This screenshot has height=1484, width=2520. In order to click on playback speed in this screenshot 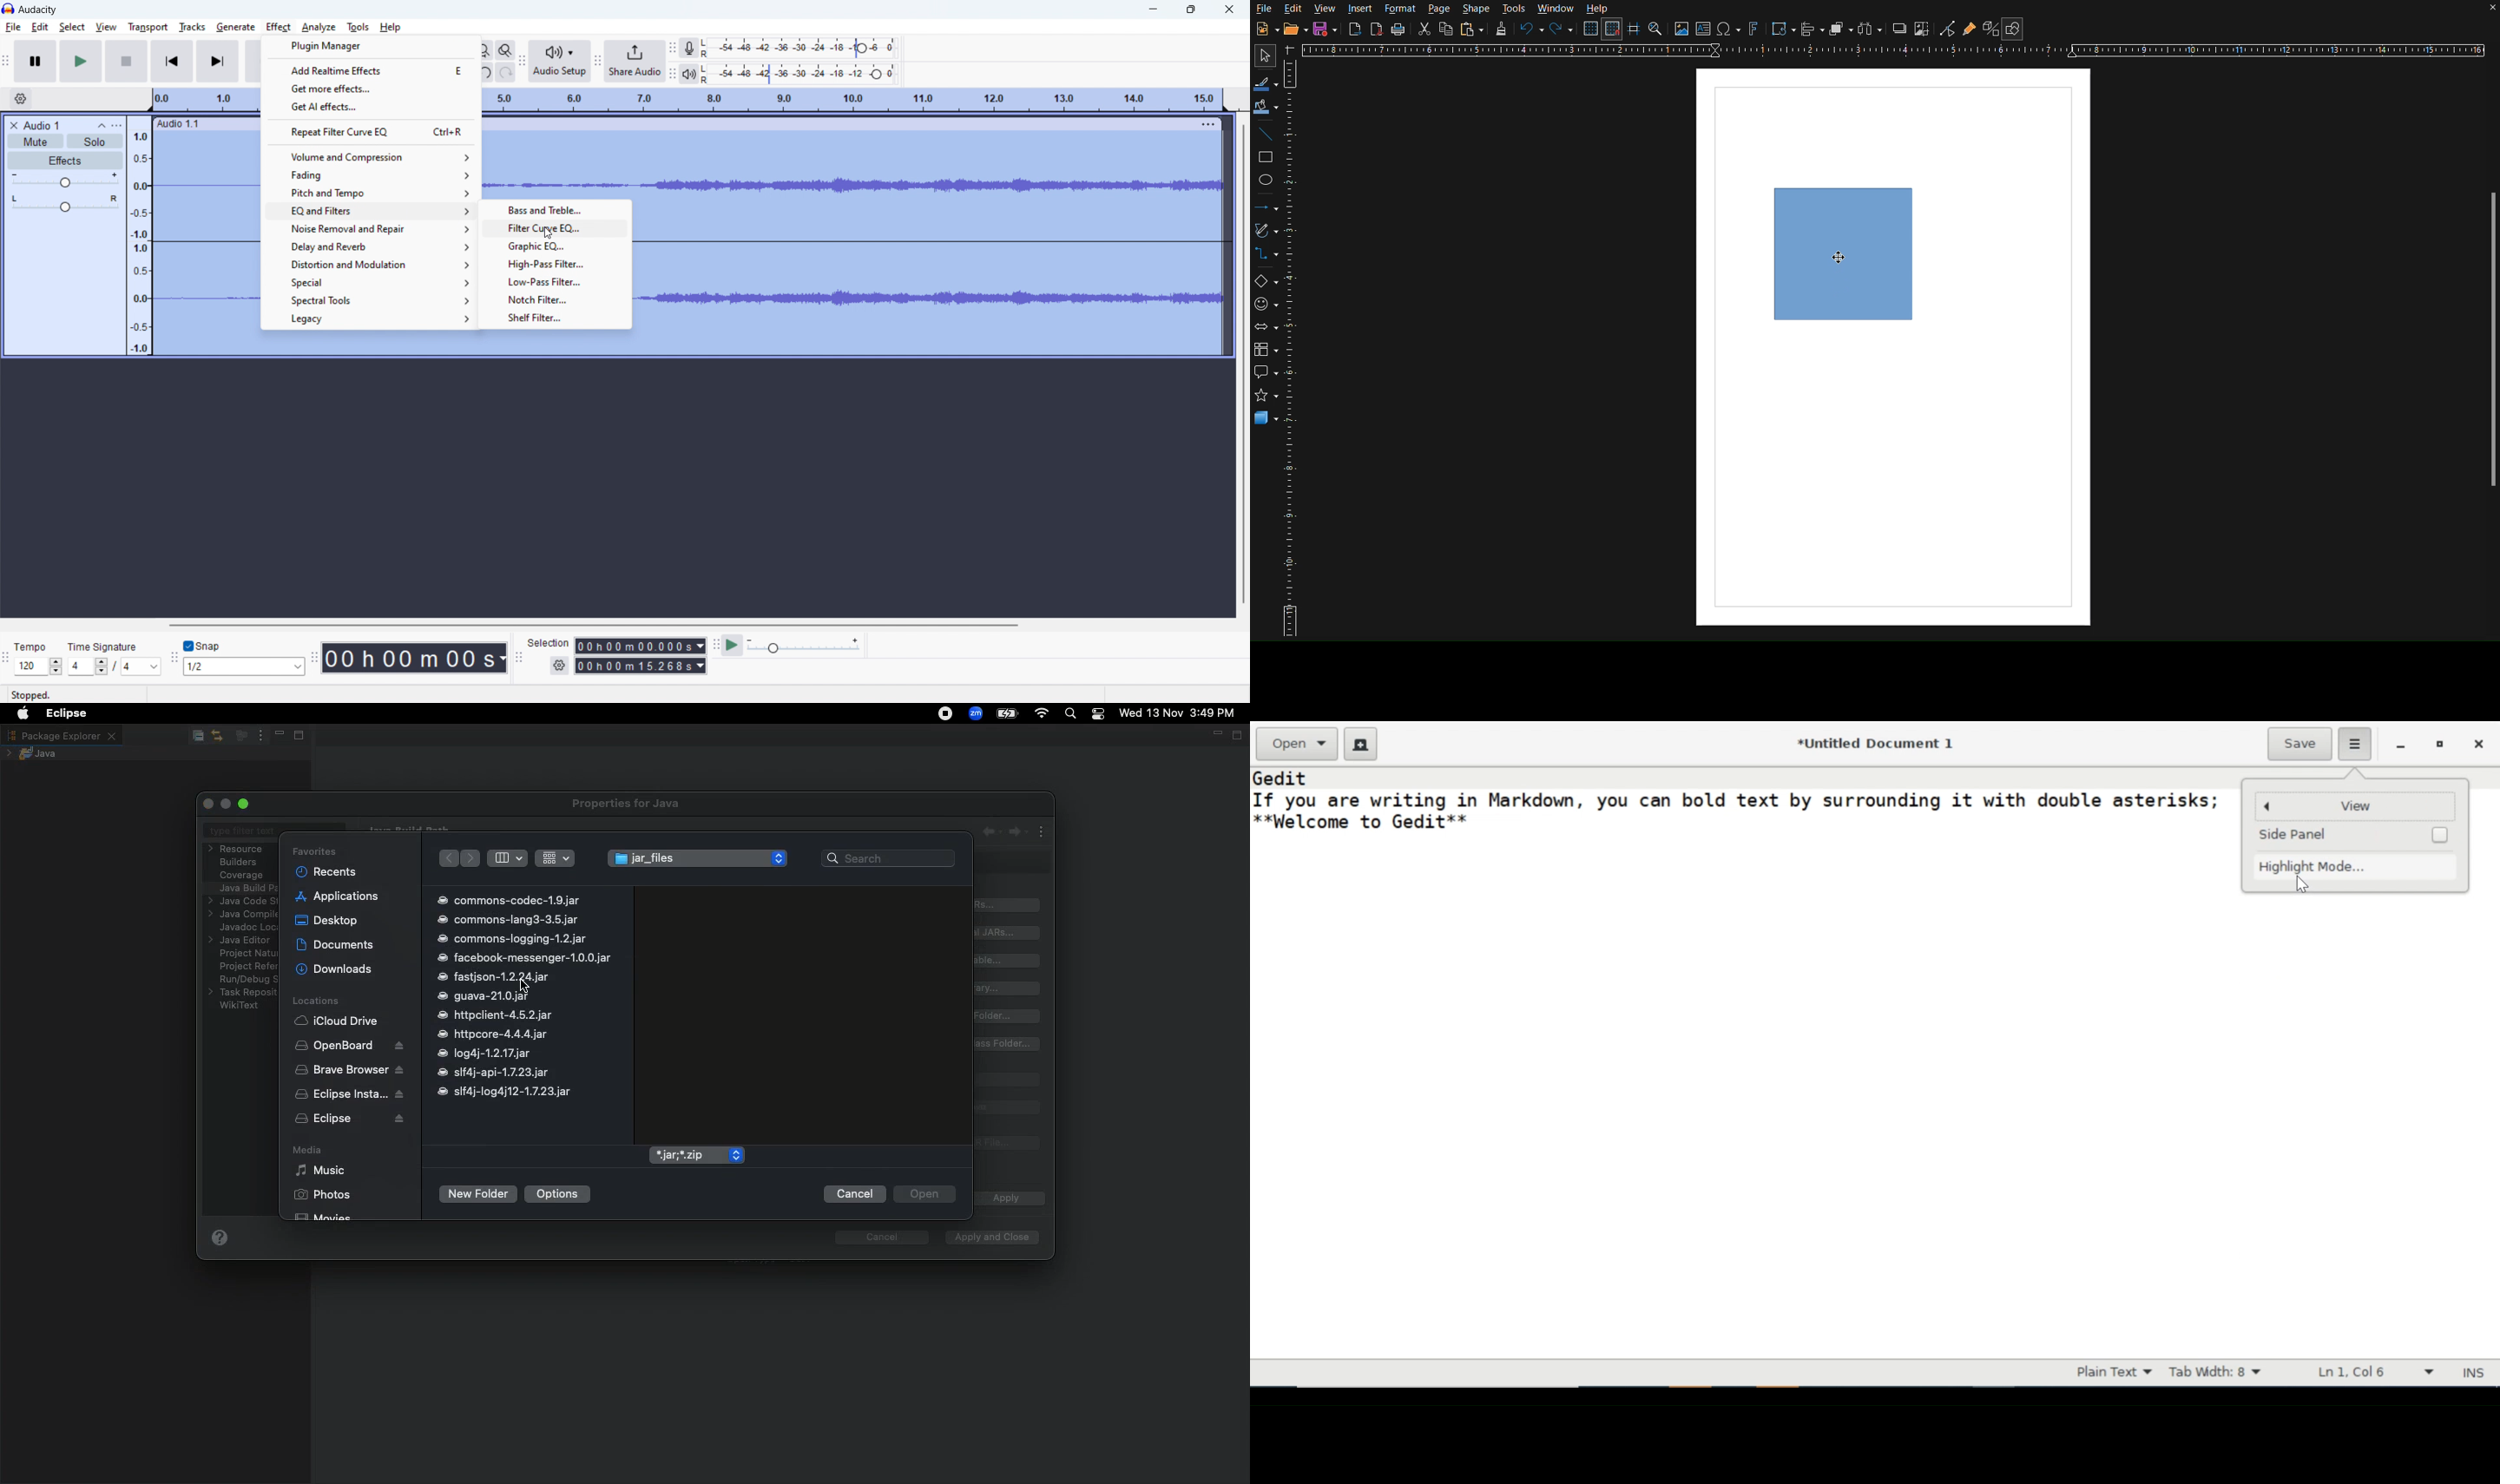, I will do `click(804, 646)`.